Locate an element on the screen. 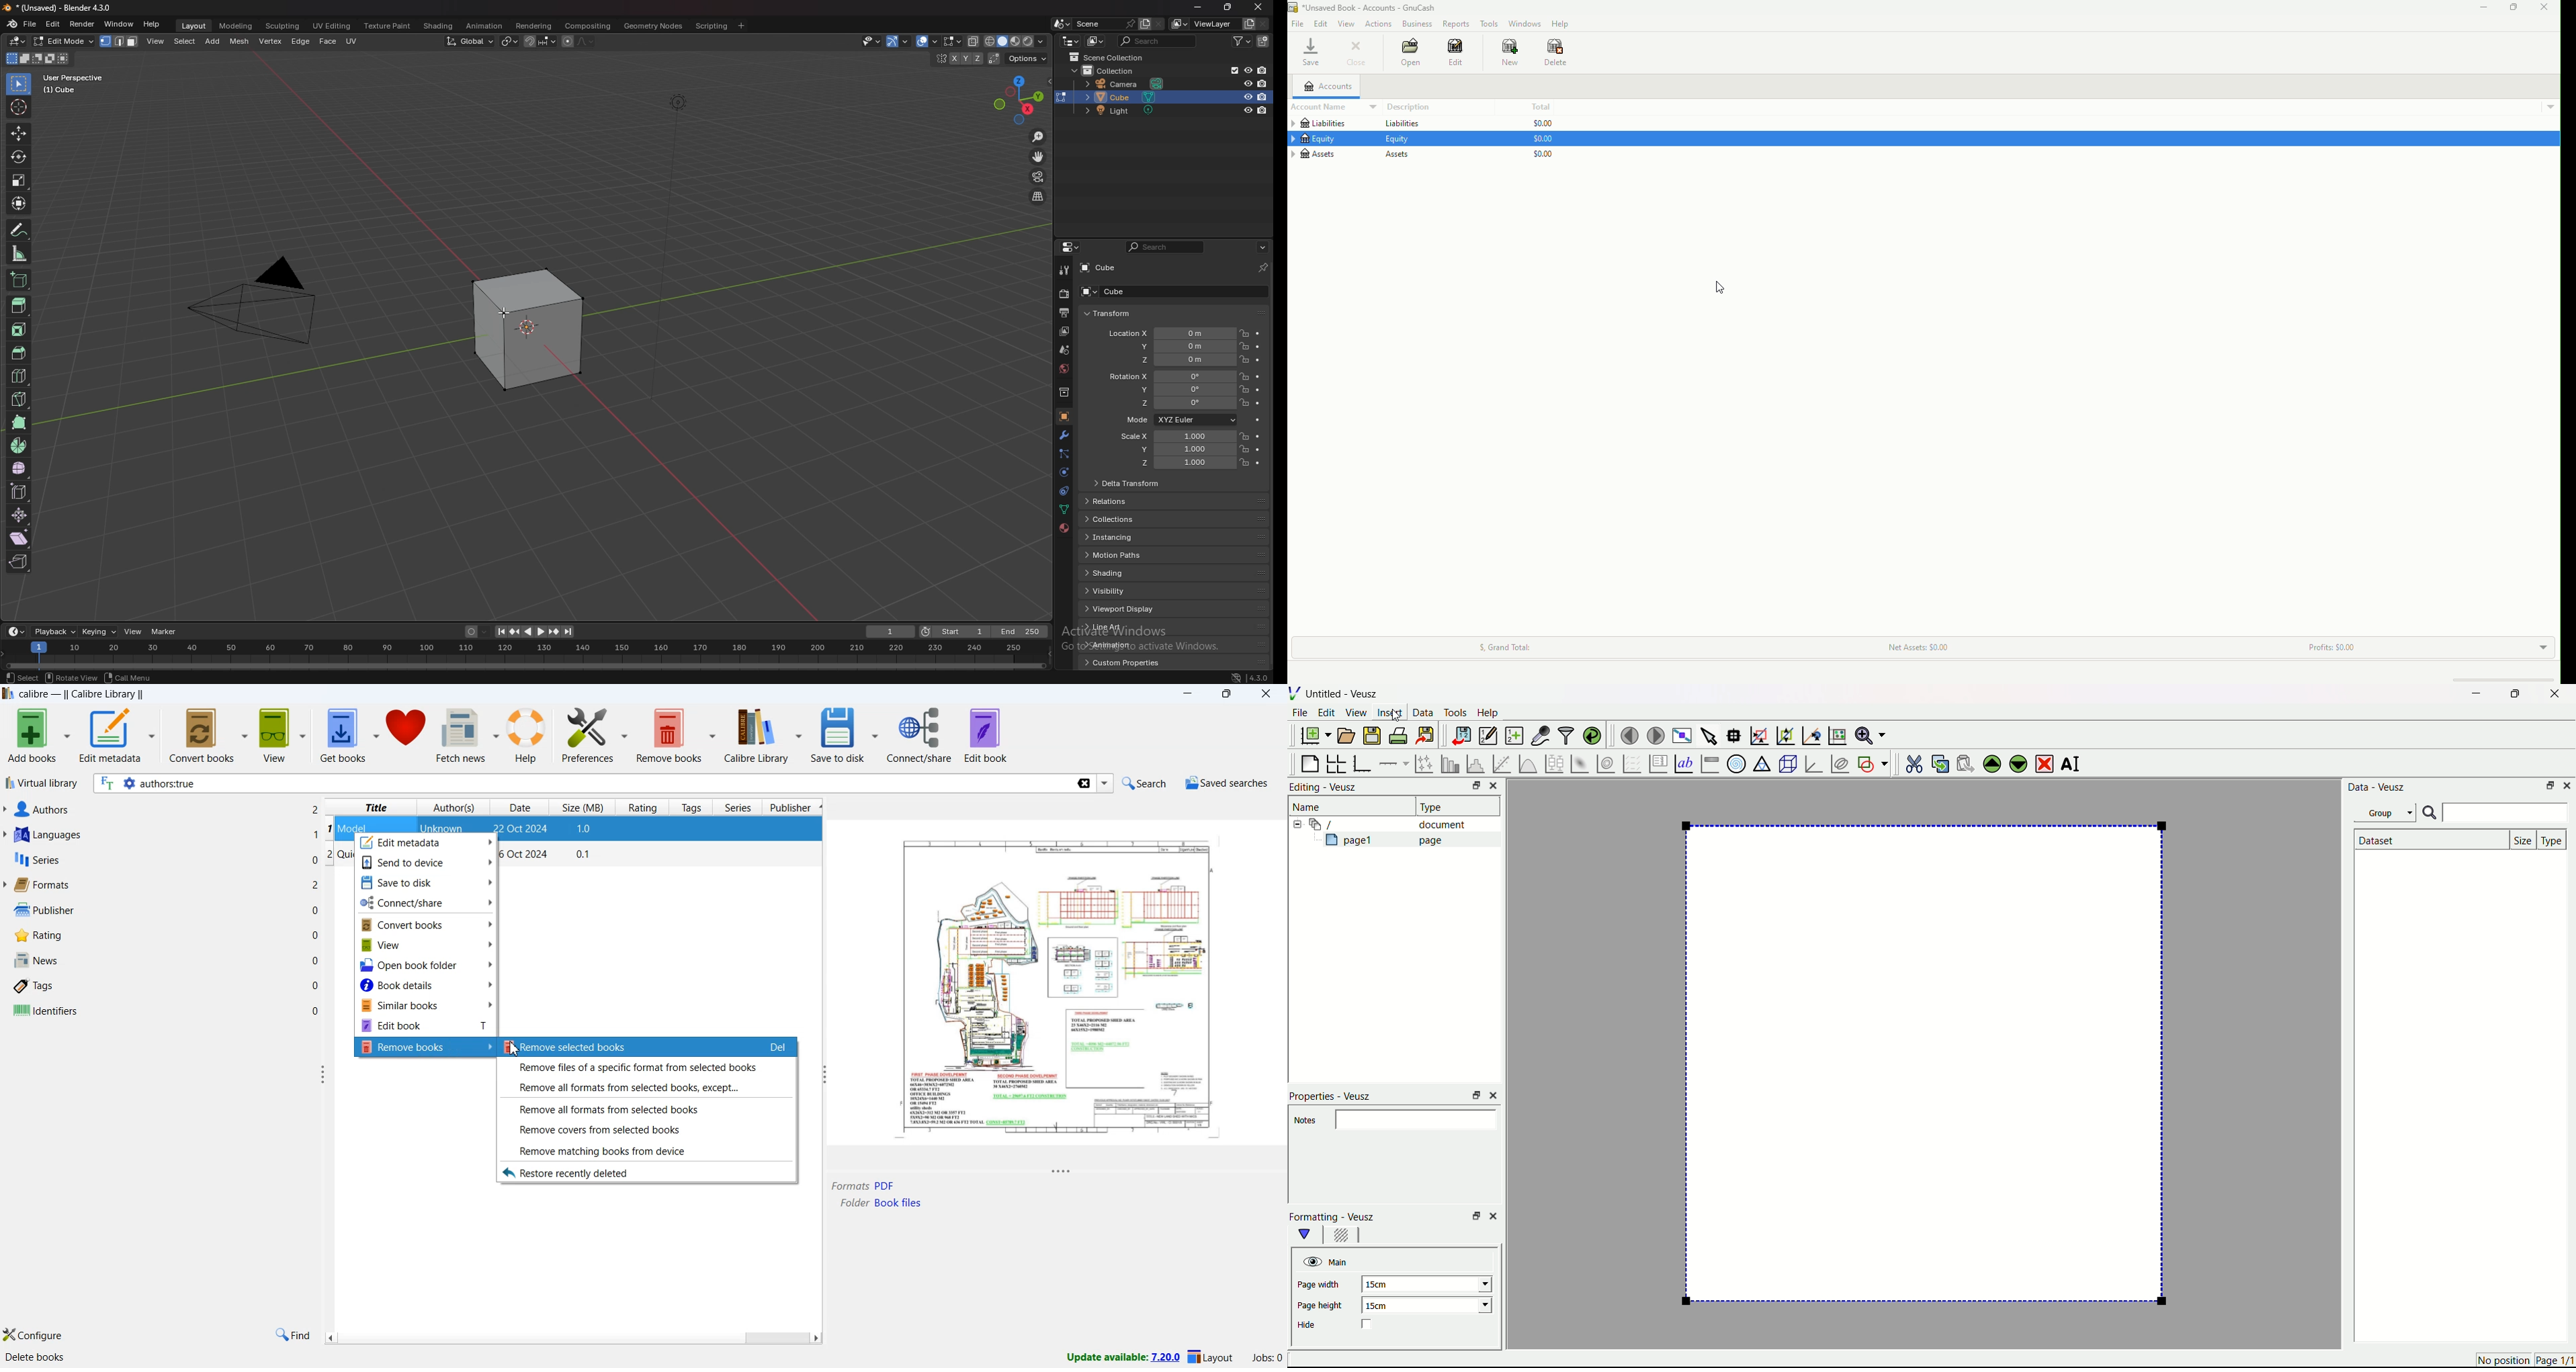 The width and height of the screenshot is (2576, 1372). keying is located at coordinates (98, 632).